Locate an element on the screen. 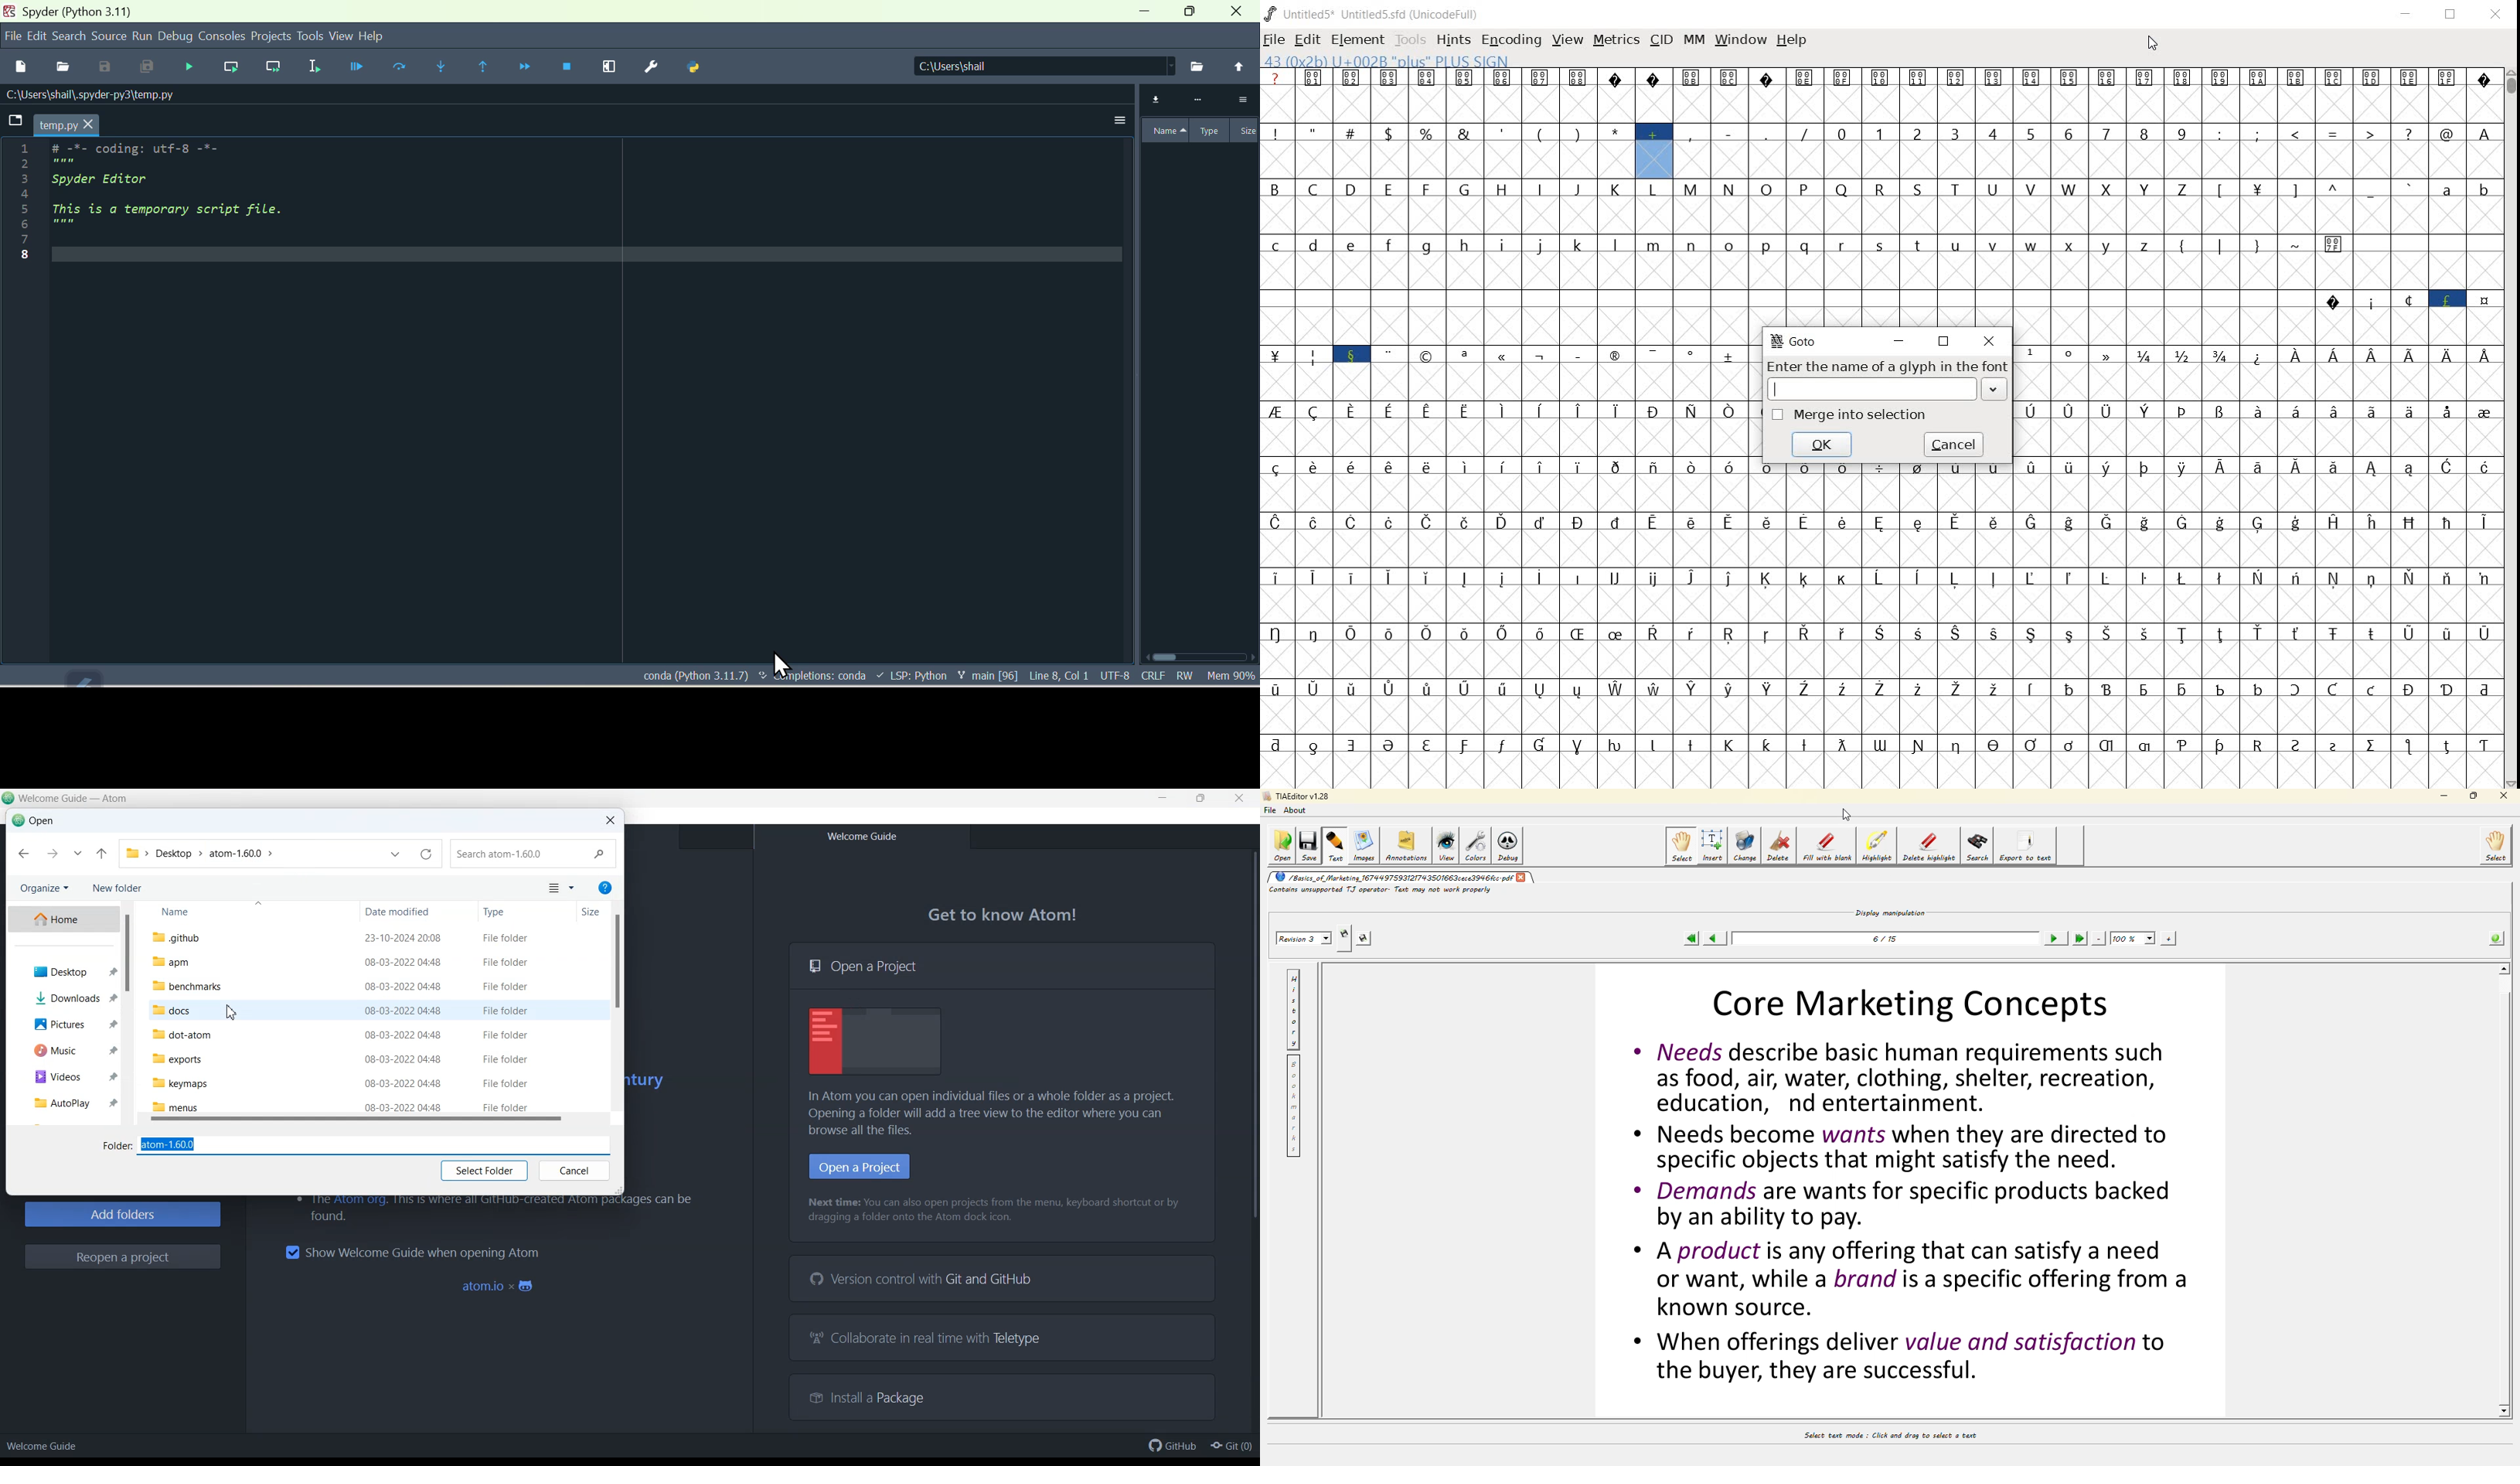 The image size is (2520, 1484). Videos is located at coordinates (63, 1075).